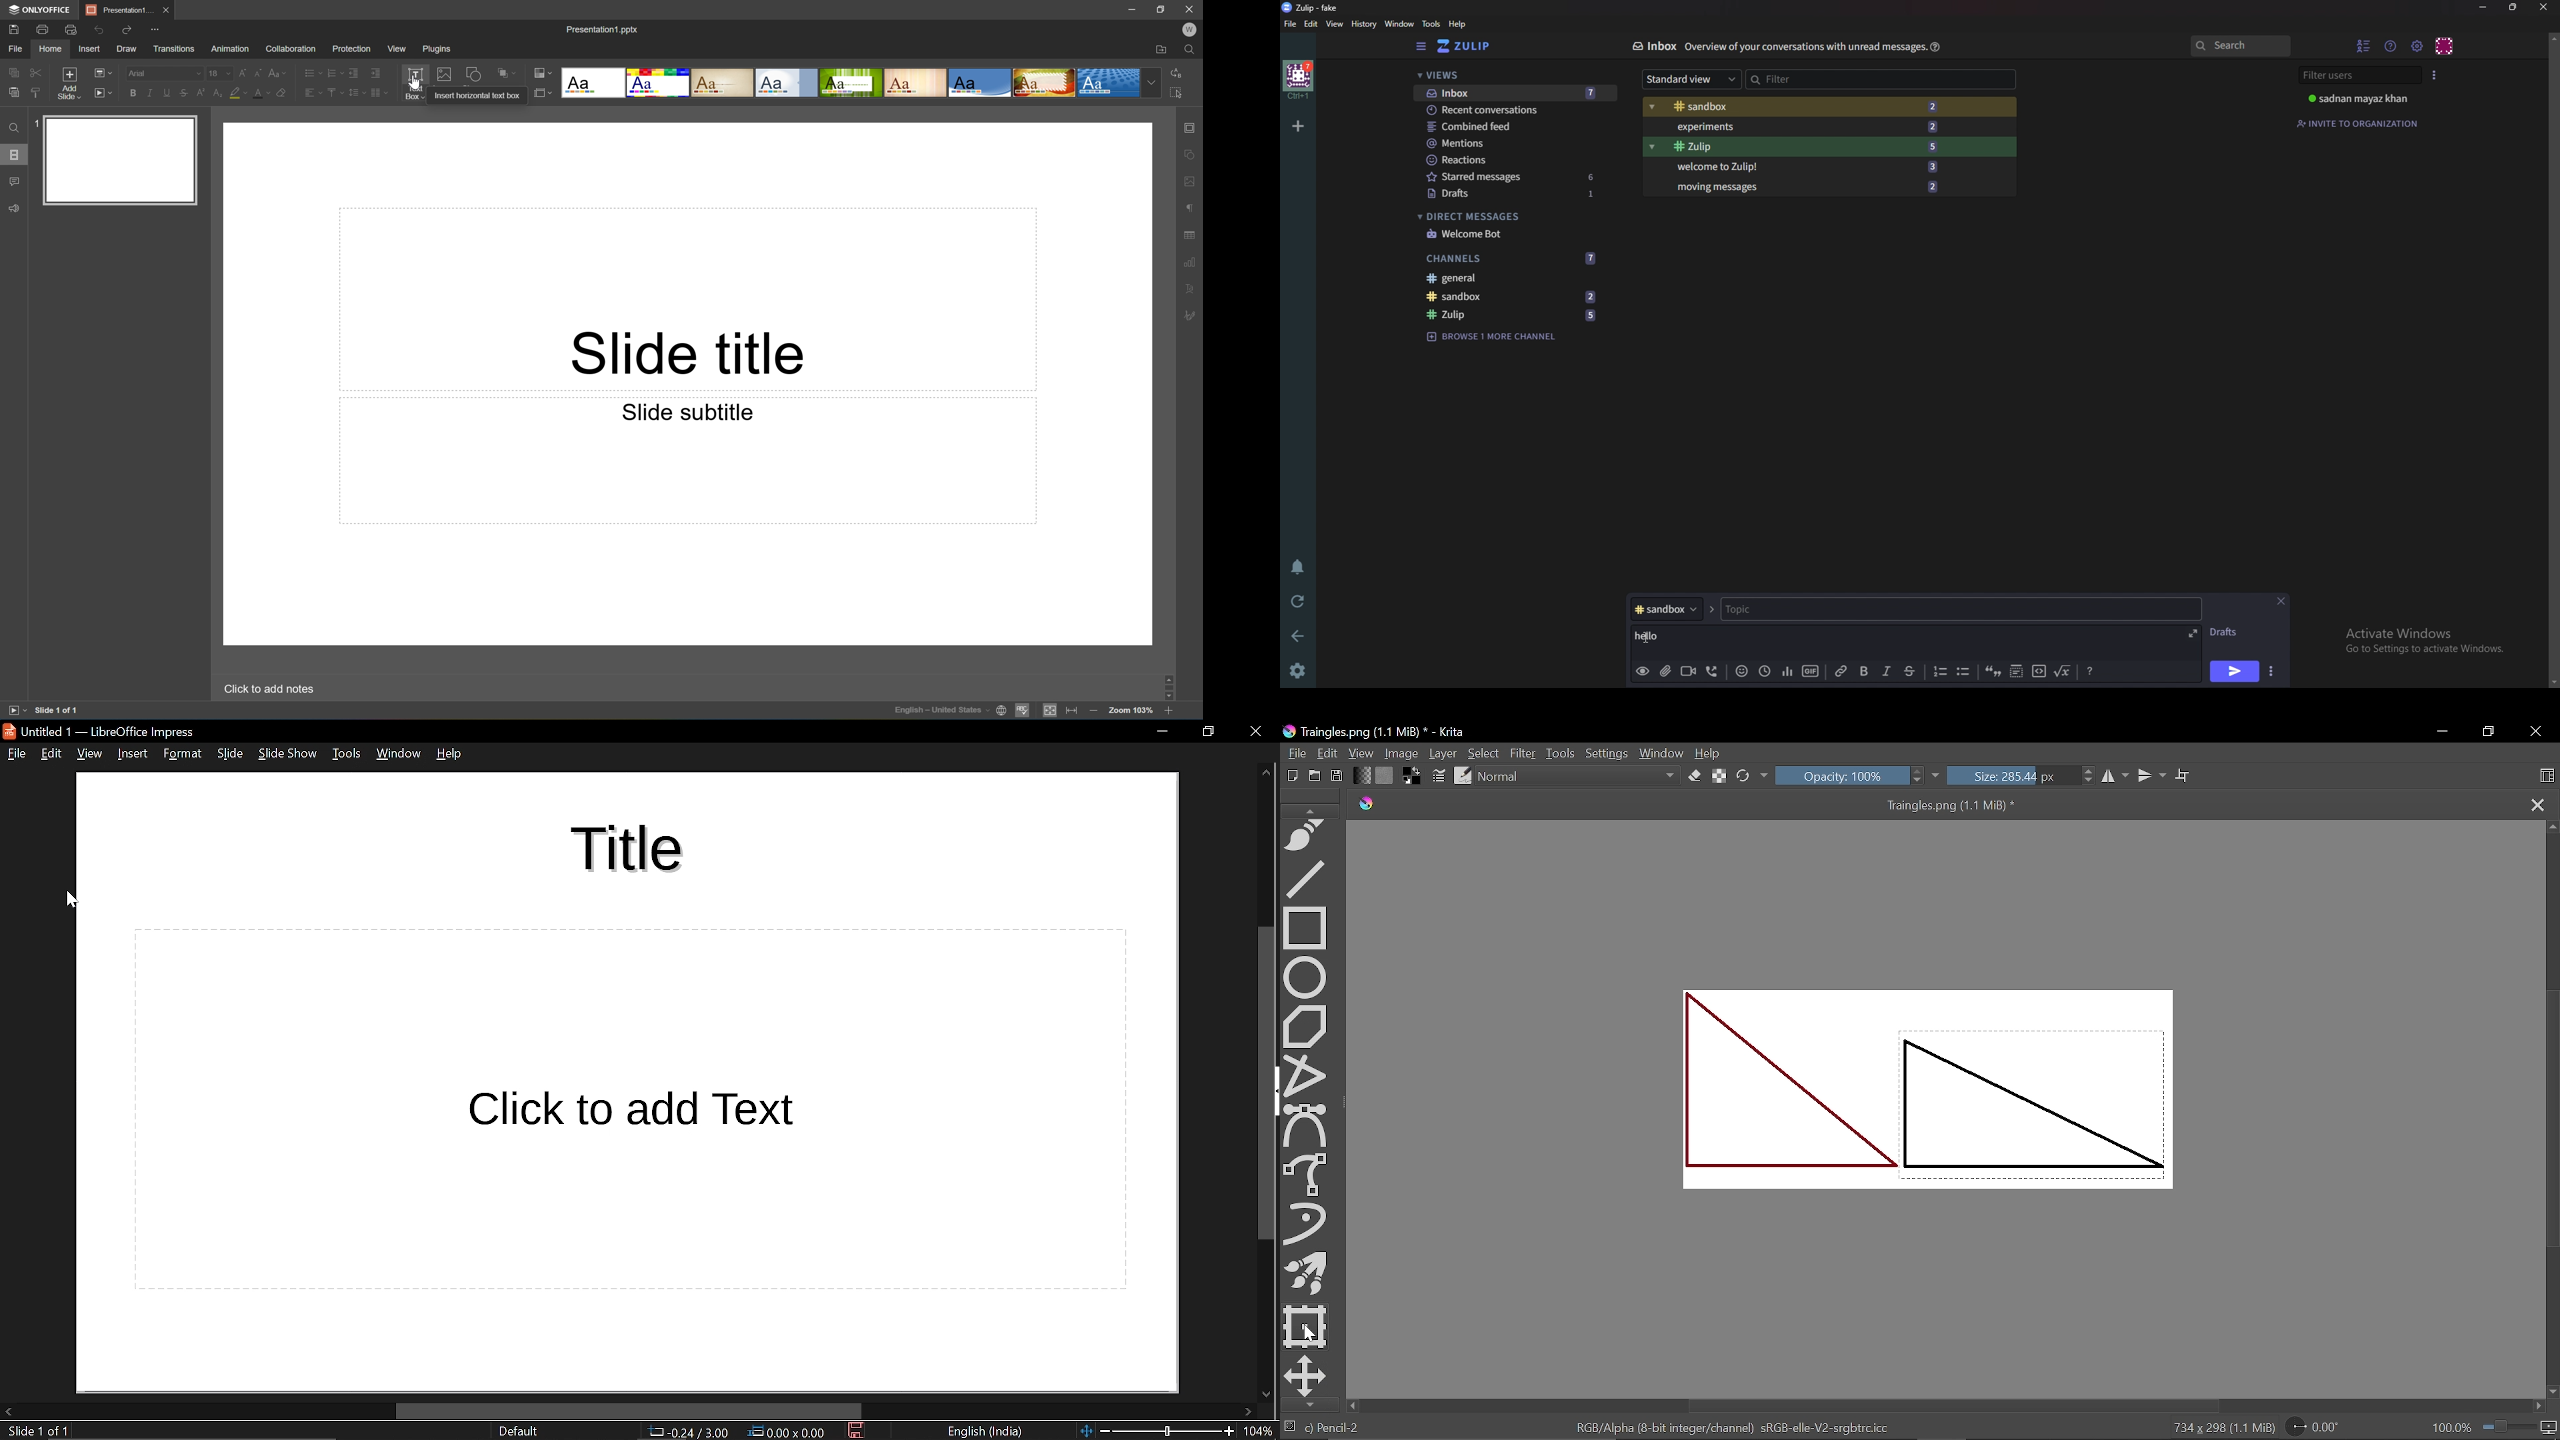 The width and height of the screenshot is (2576, 1456). Describe the element at coordinates (1765, 671) in the screenshot. I see `Global time` at that location.